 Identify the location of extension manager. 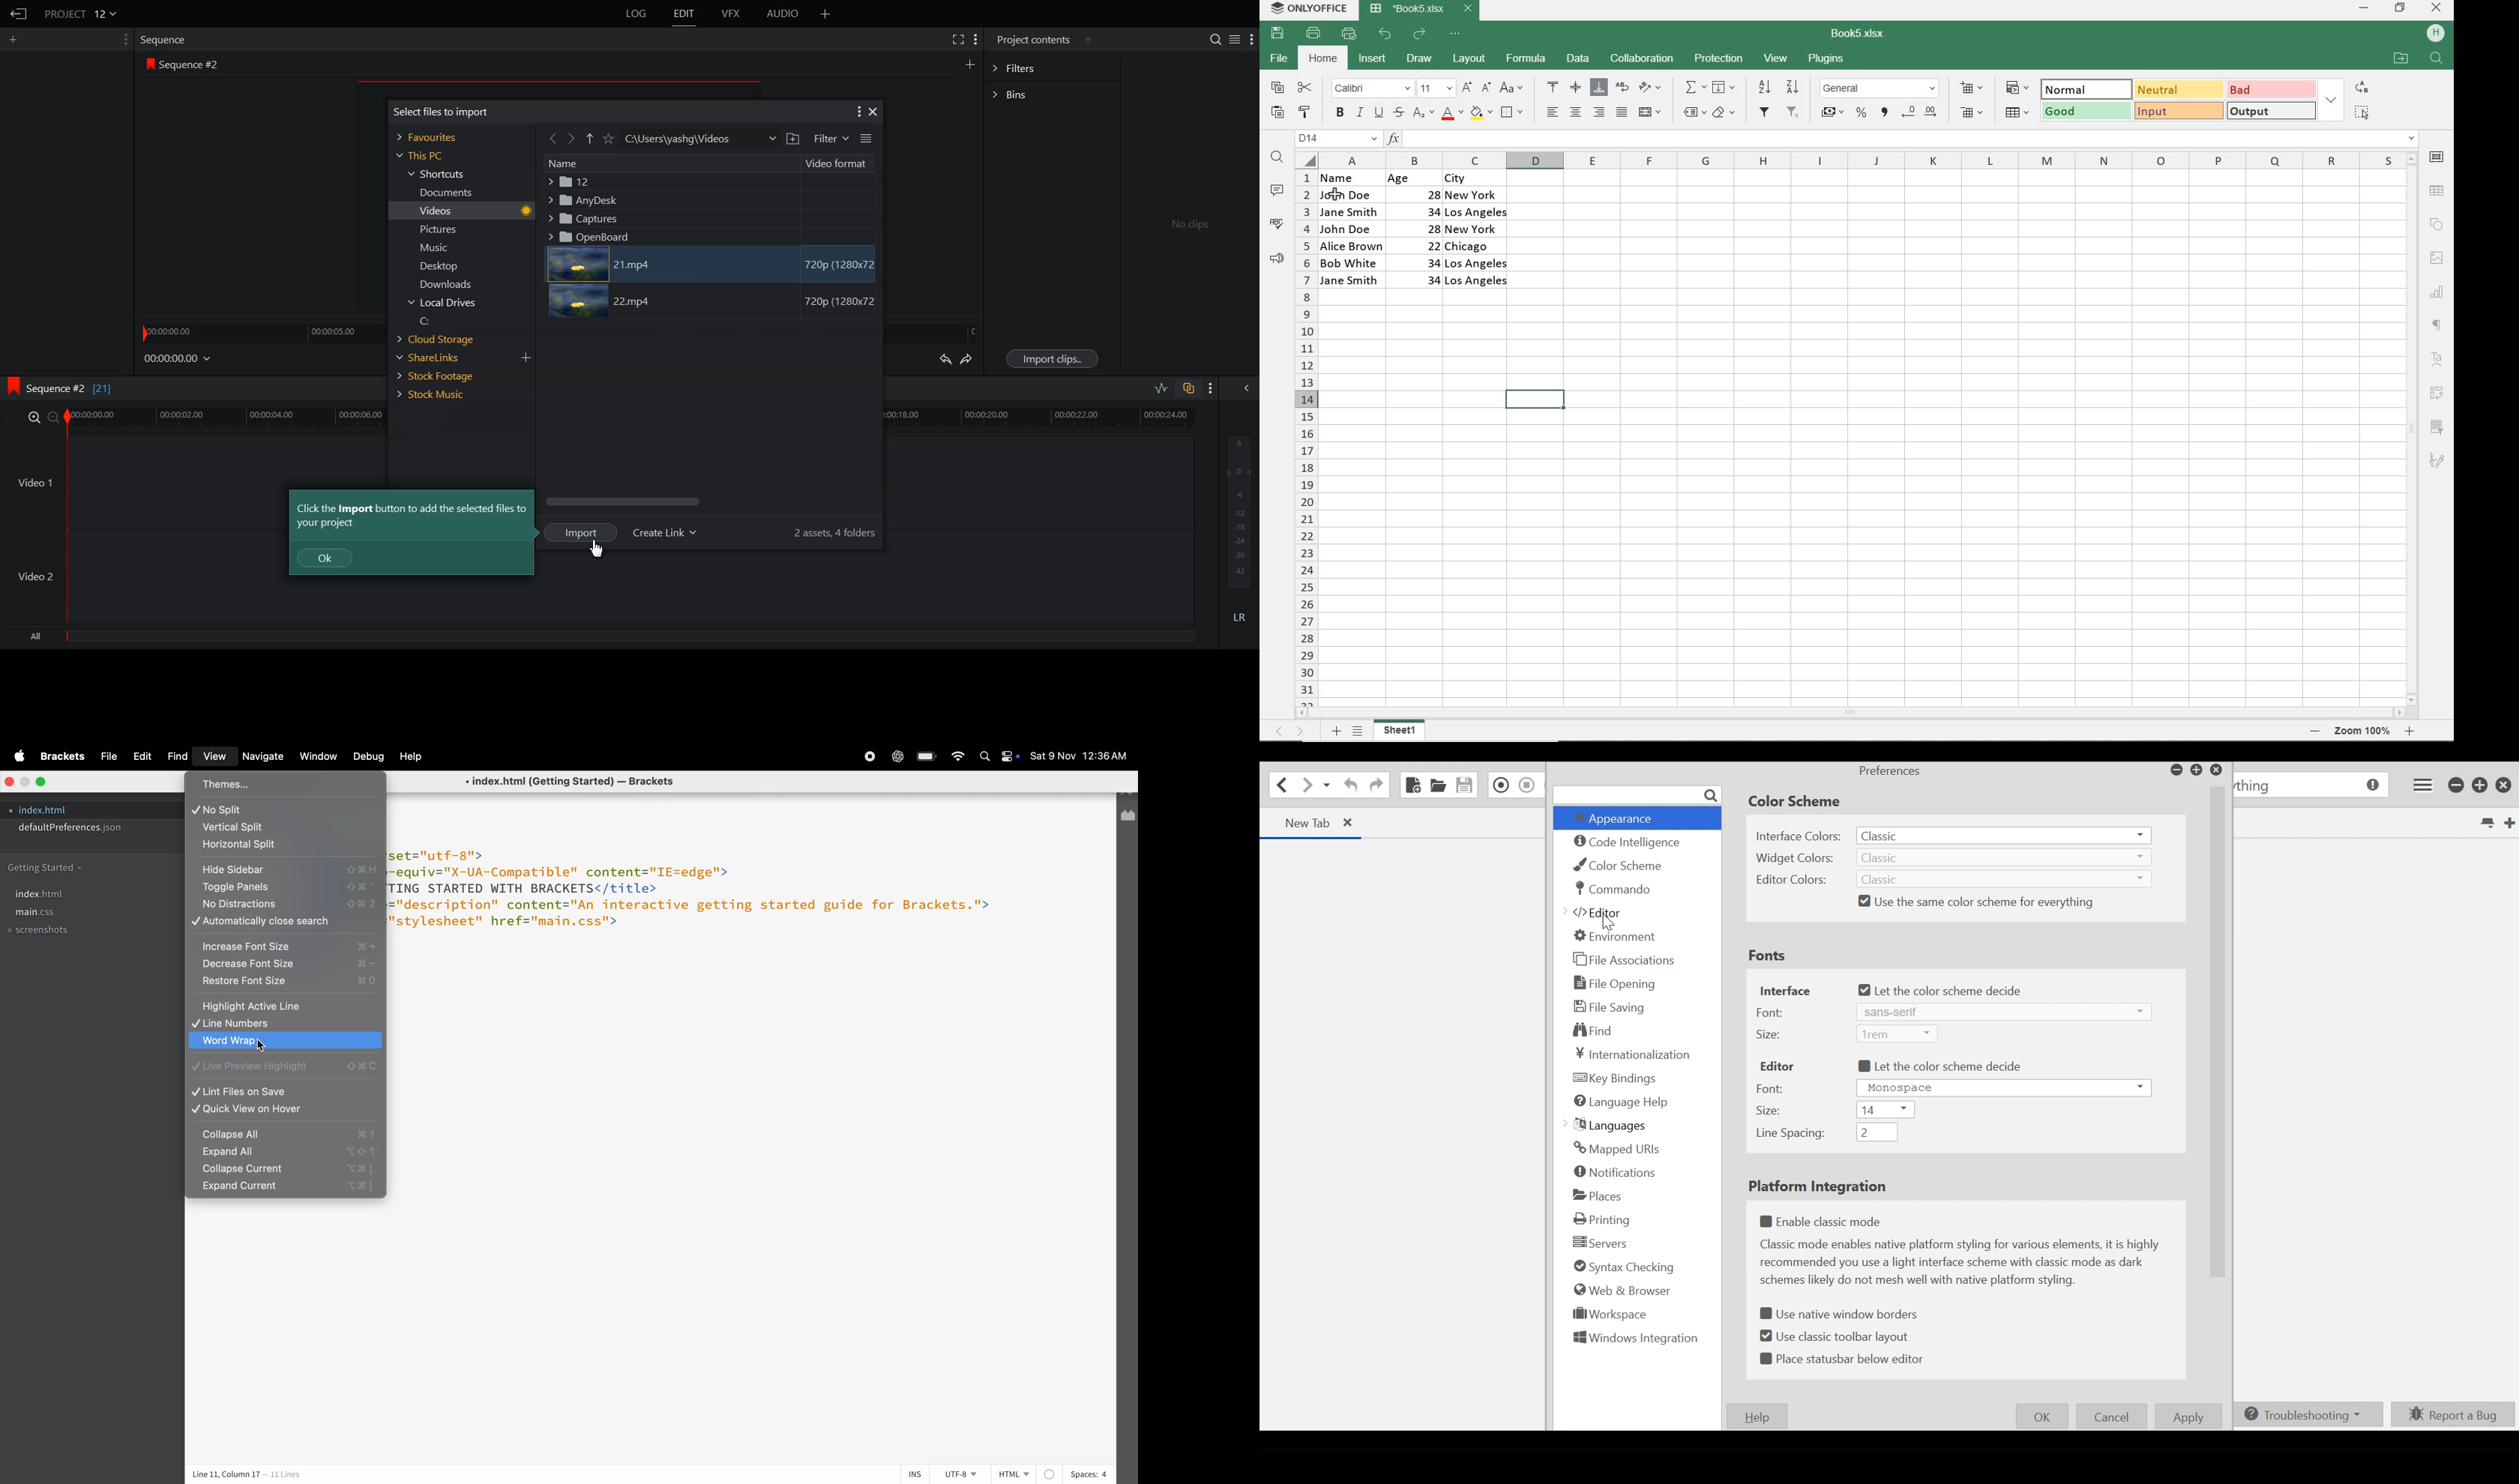
(1128, 816).